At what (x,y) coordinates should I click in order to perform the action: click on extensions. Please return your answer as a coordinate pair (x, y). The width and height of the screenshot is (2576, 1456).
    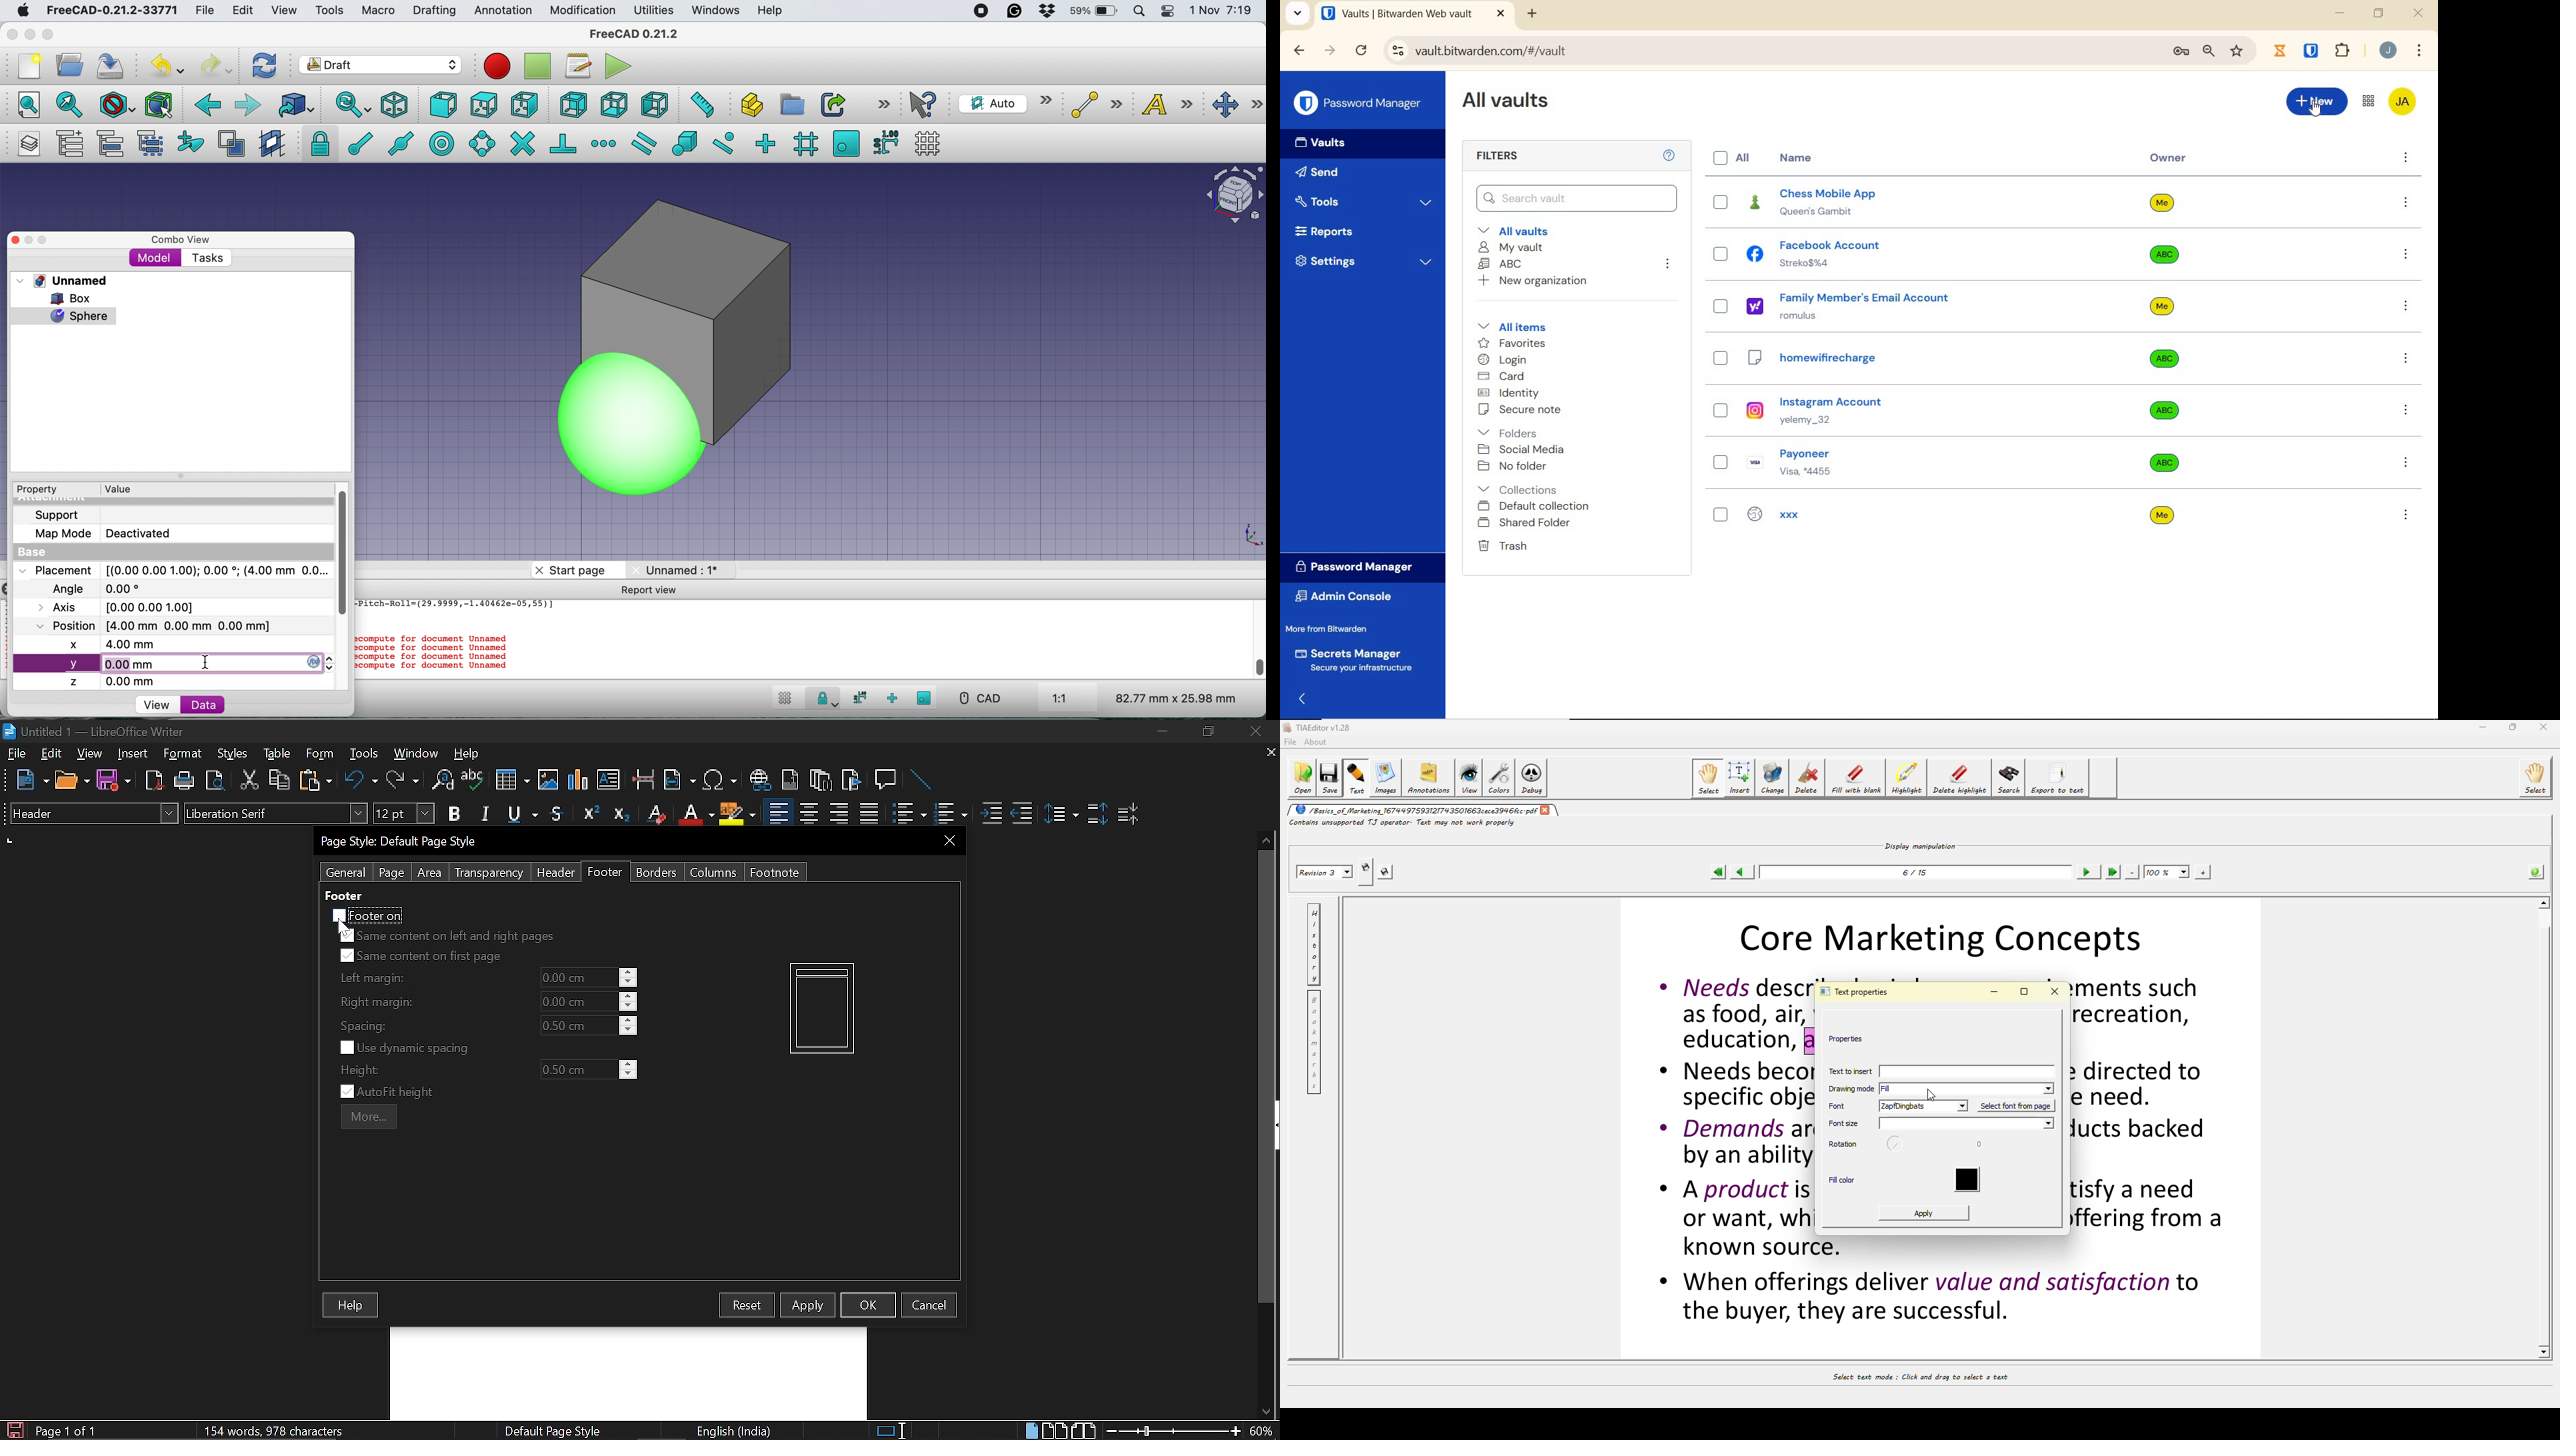
    Looking at the image, I should click on (2345, 50).